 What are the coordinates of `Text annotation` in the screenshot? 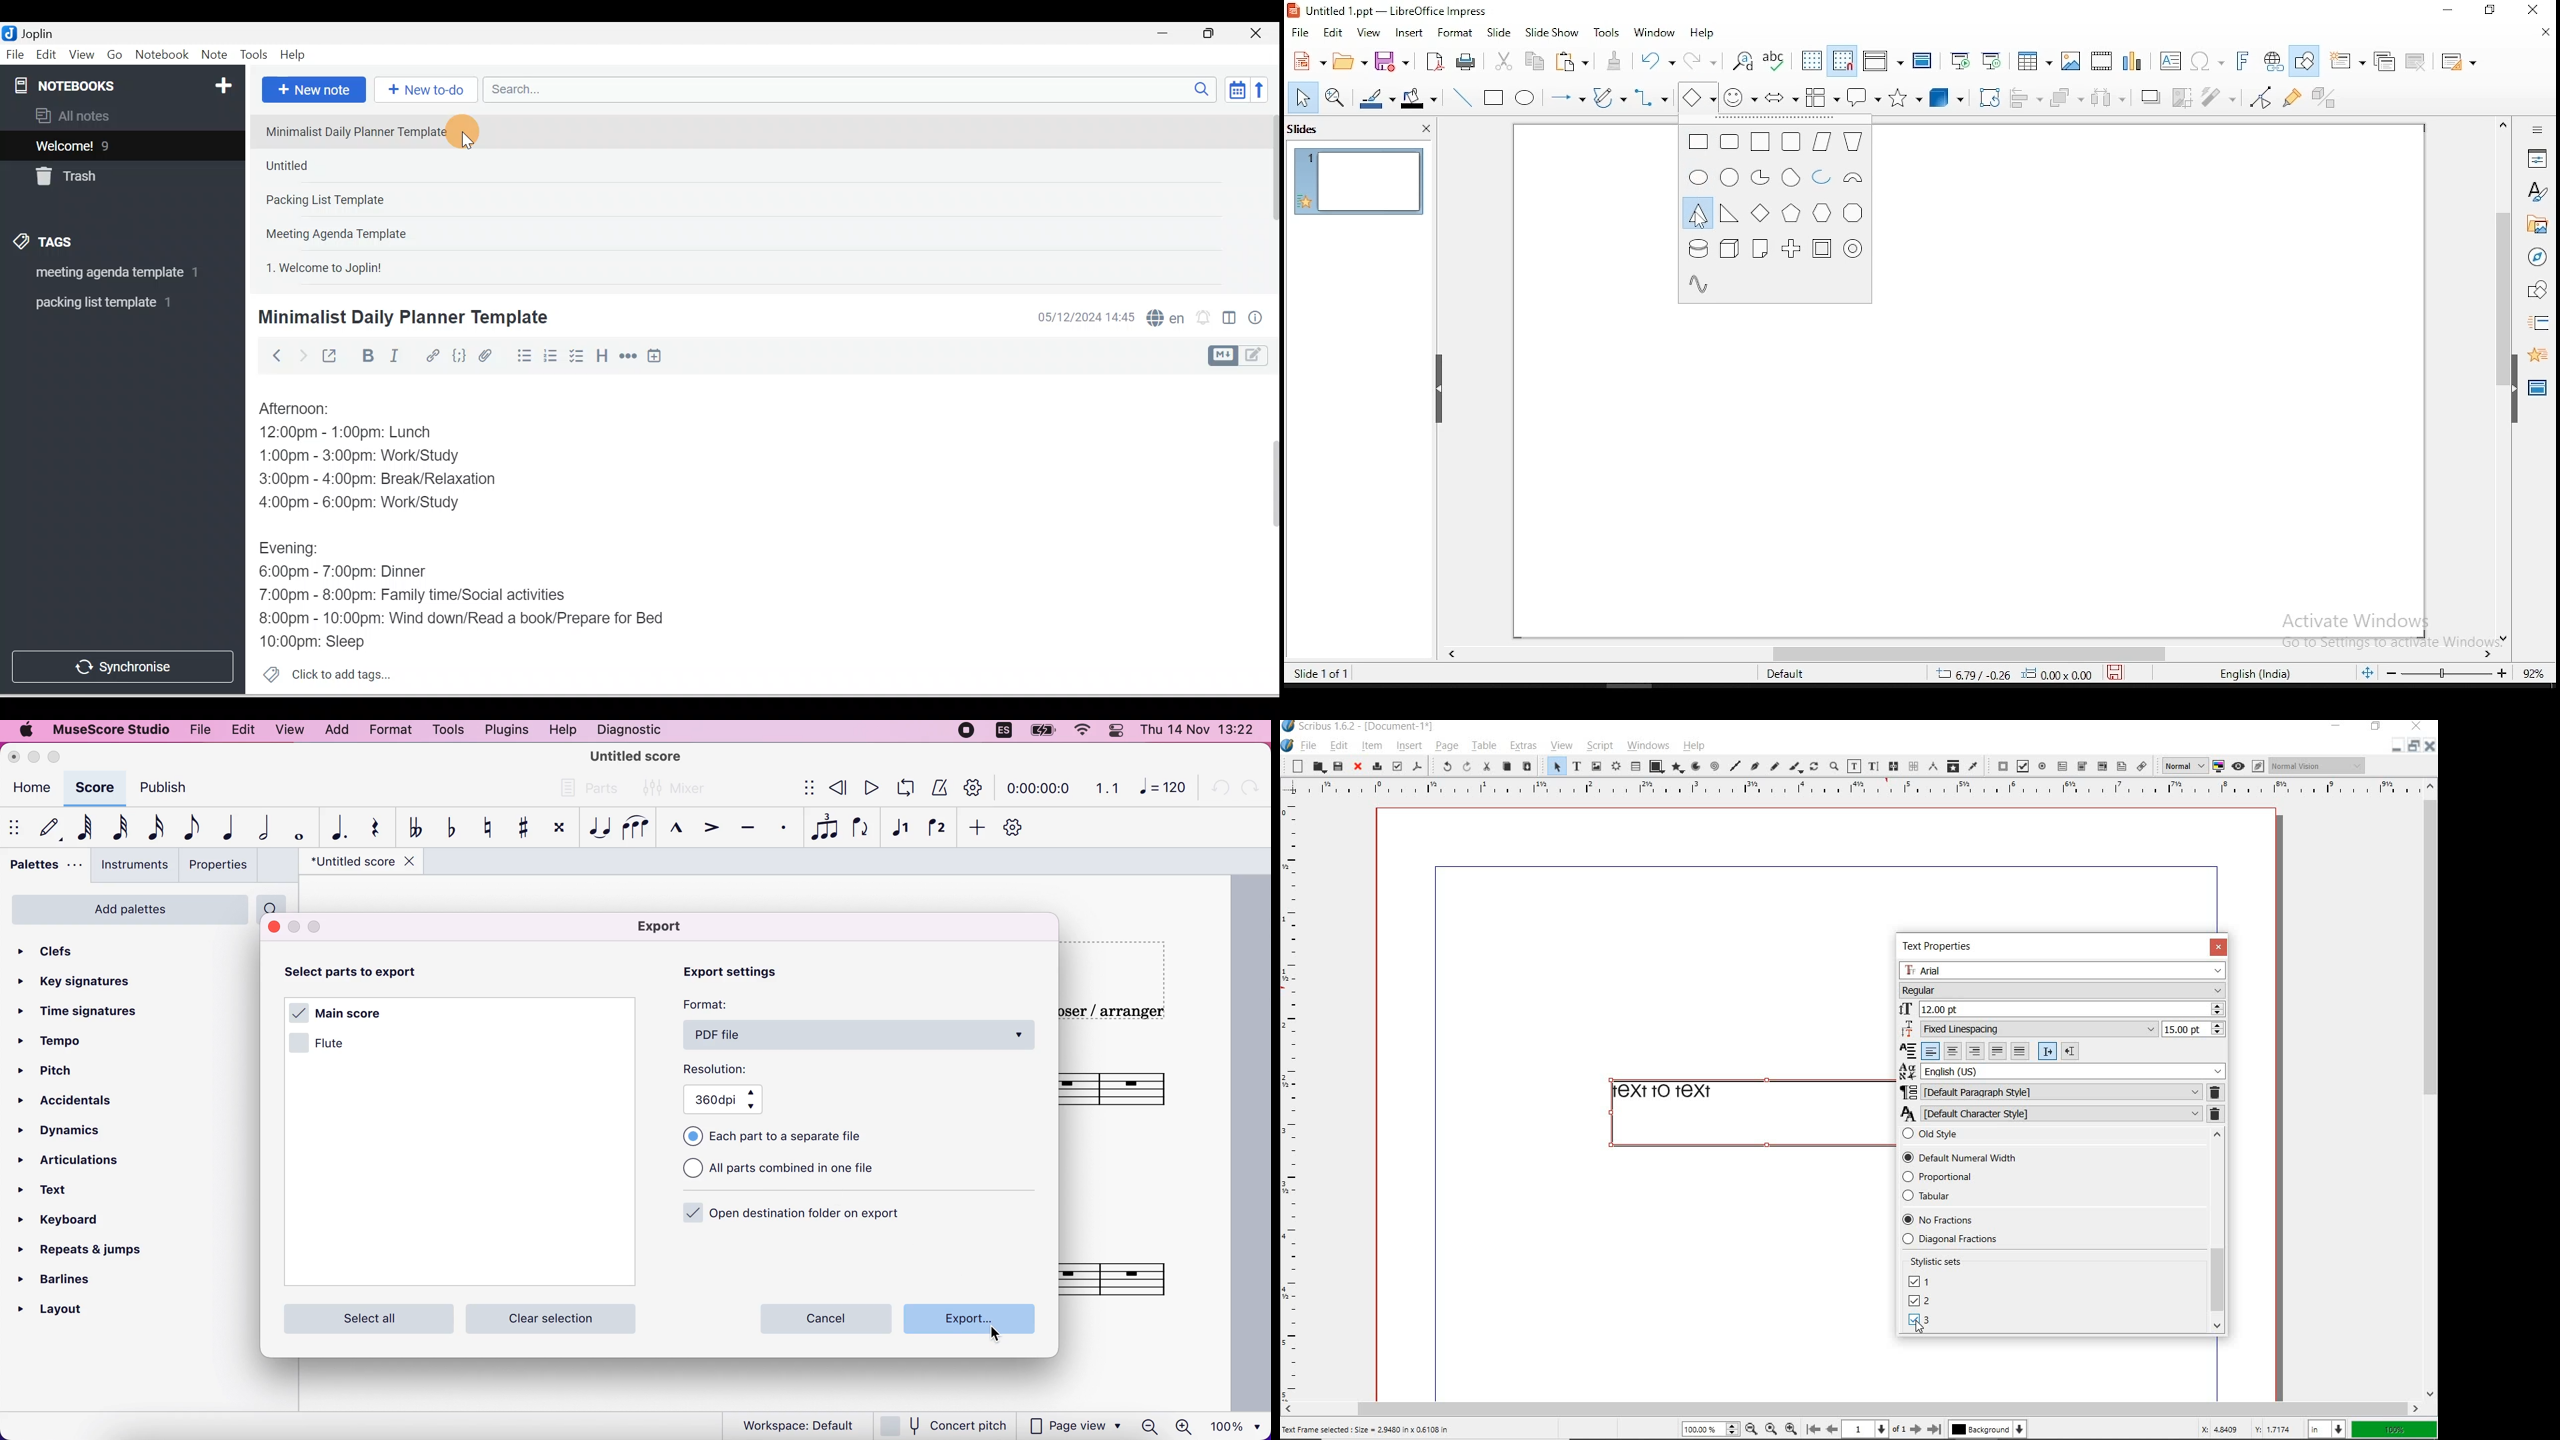 It's located at (2121, 768).